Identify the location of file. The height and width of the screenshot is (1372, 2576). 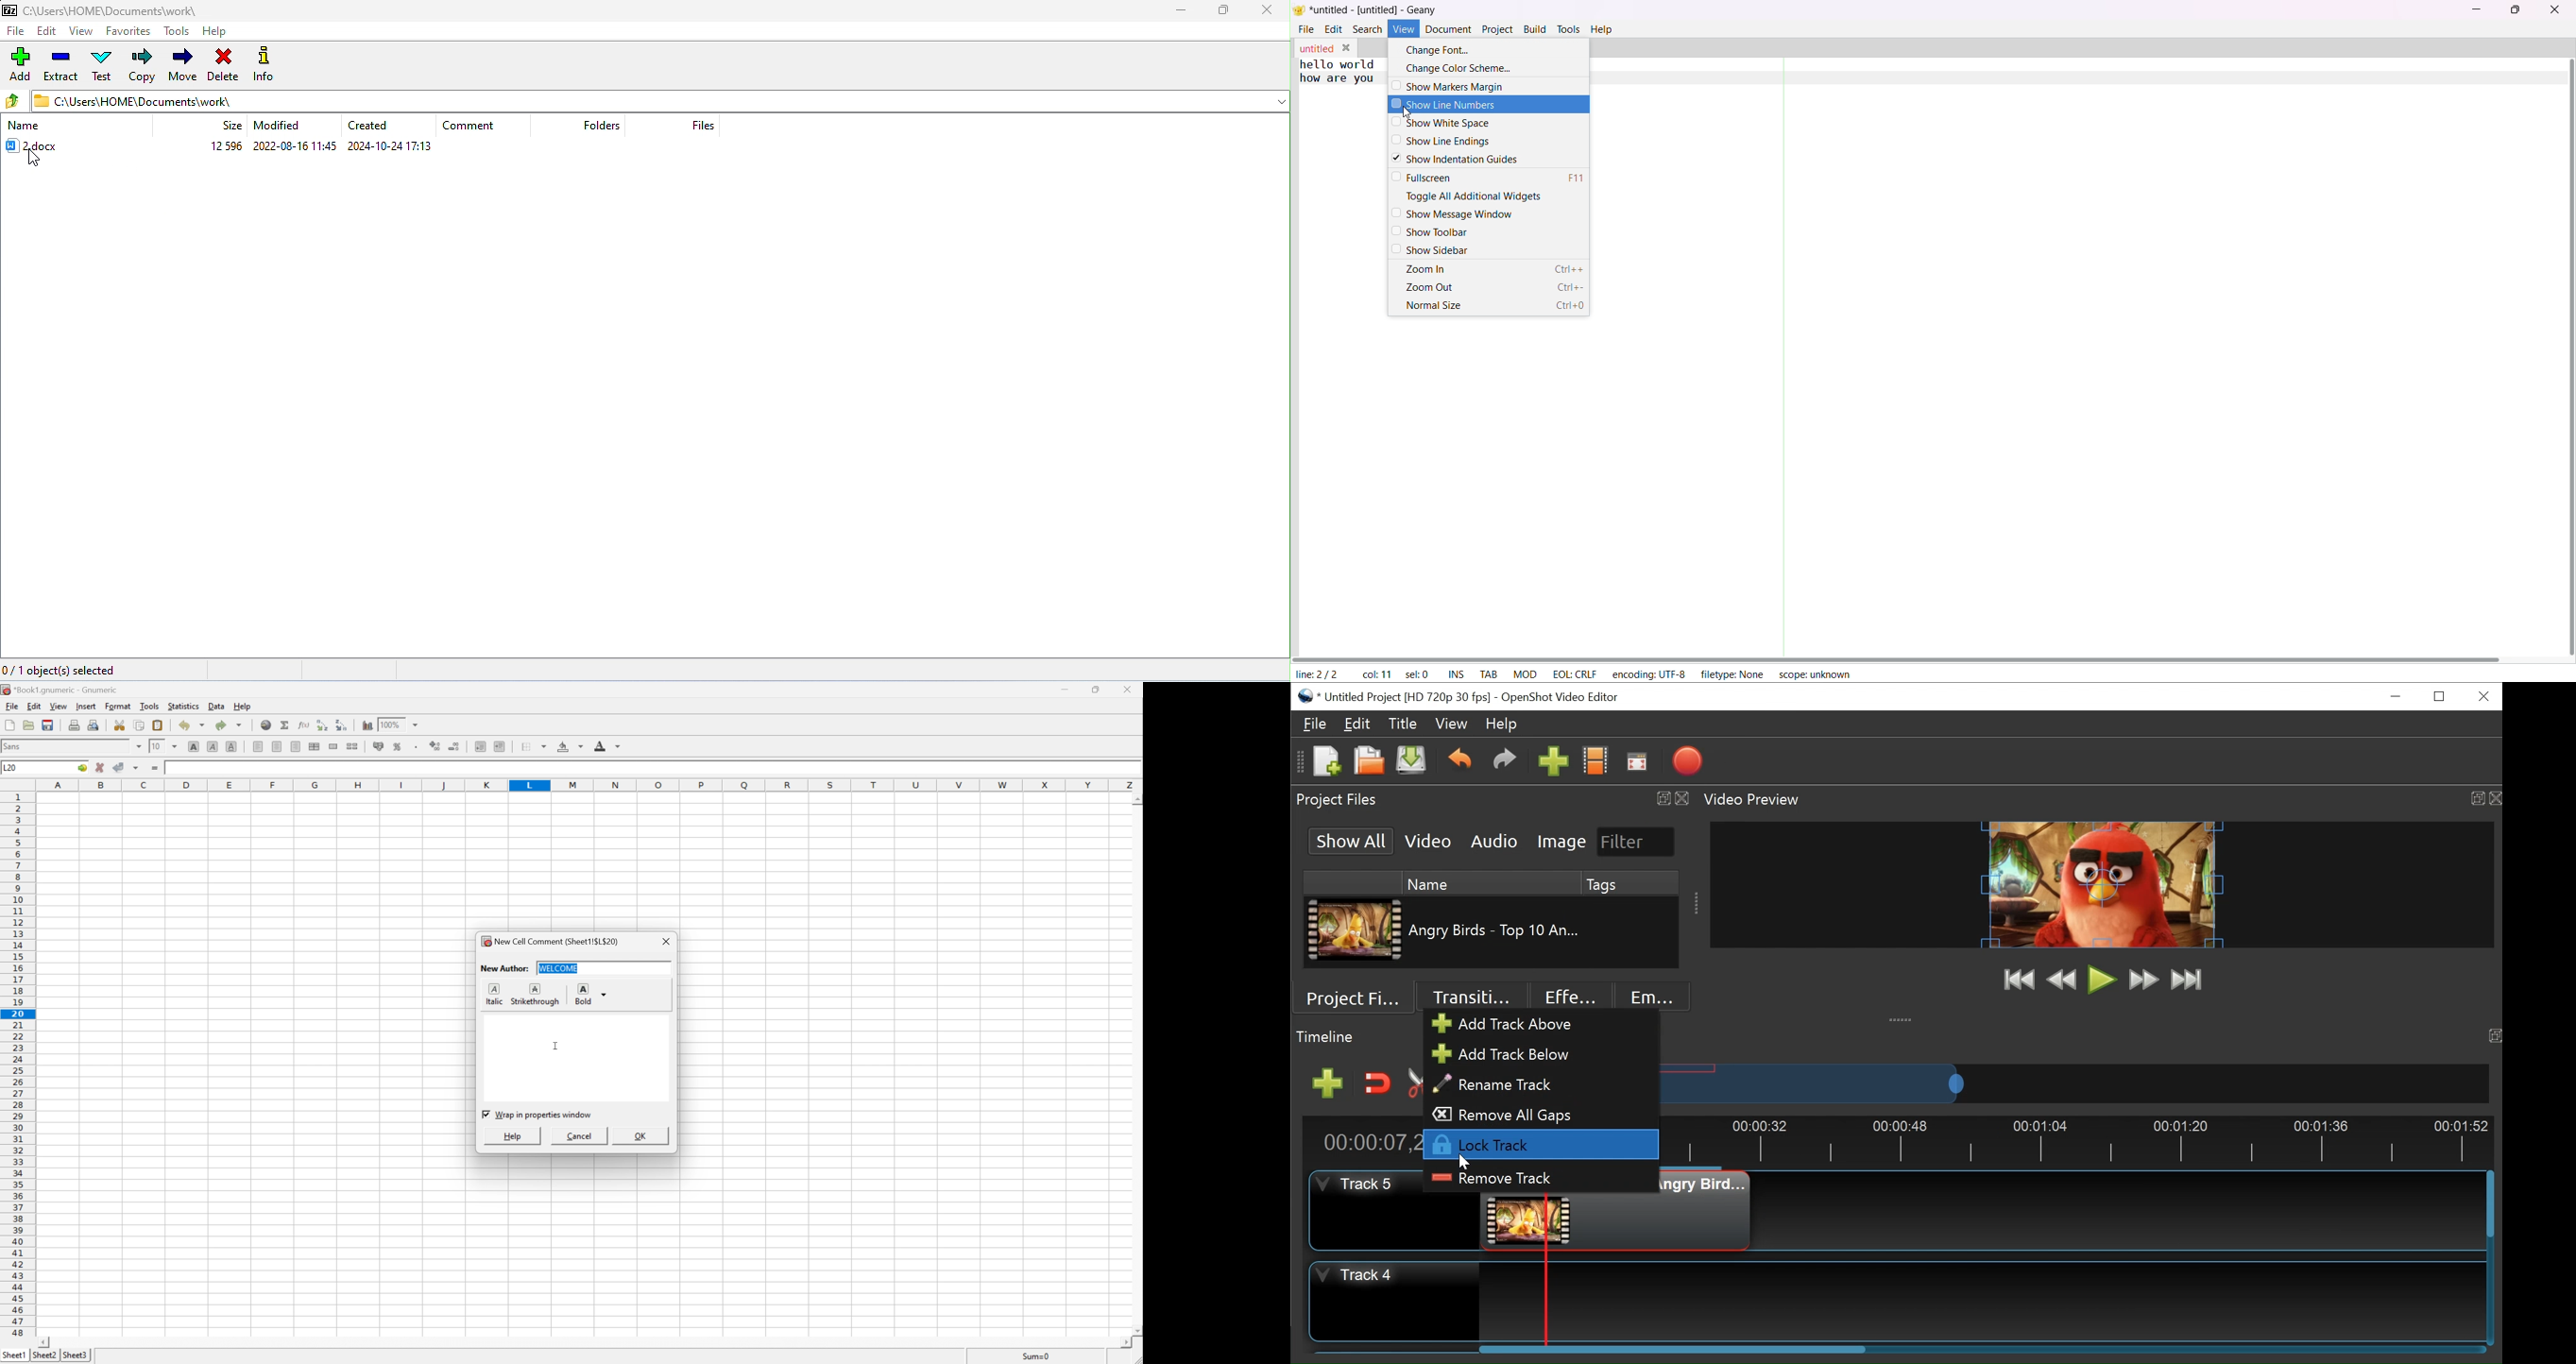
(17, 30).